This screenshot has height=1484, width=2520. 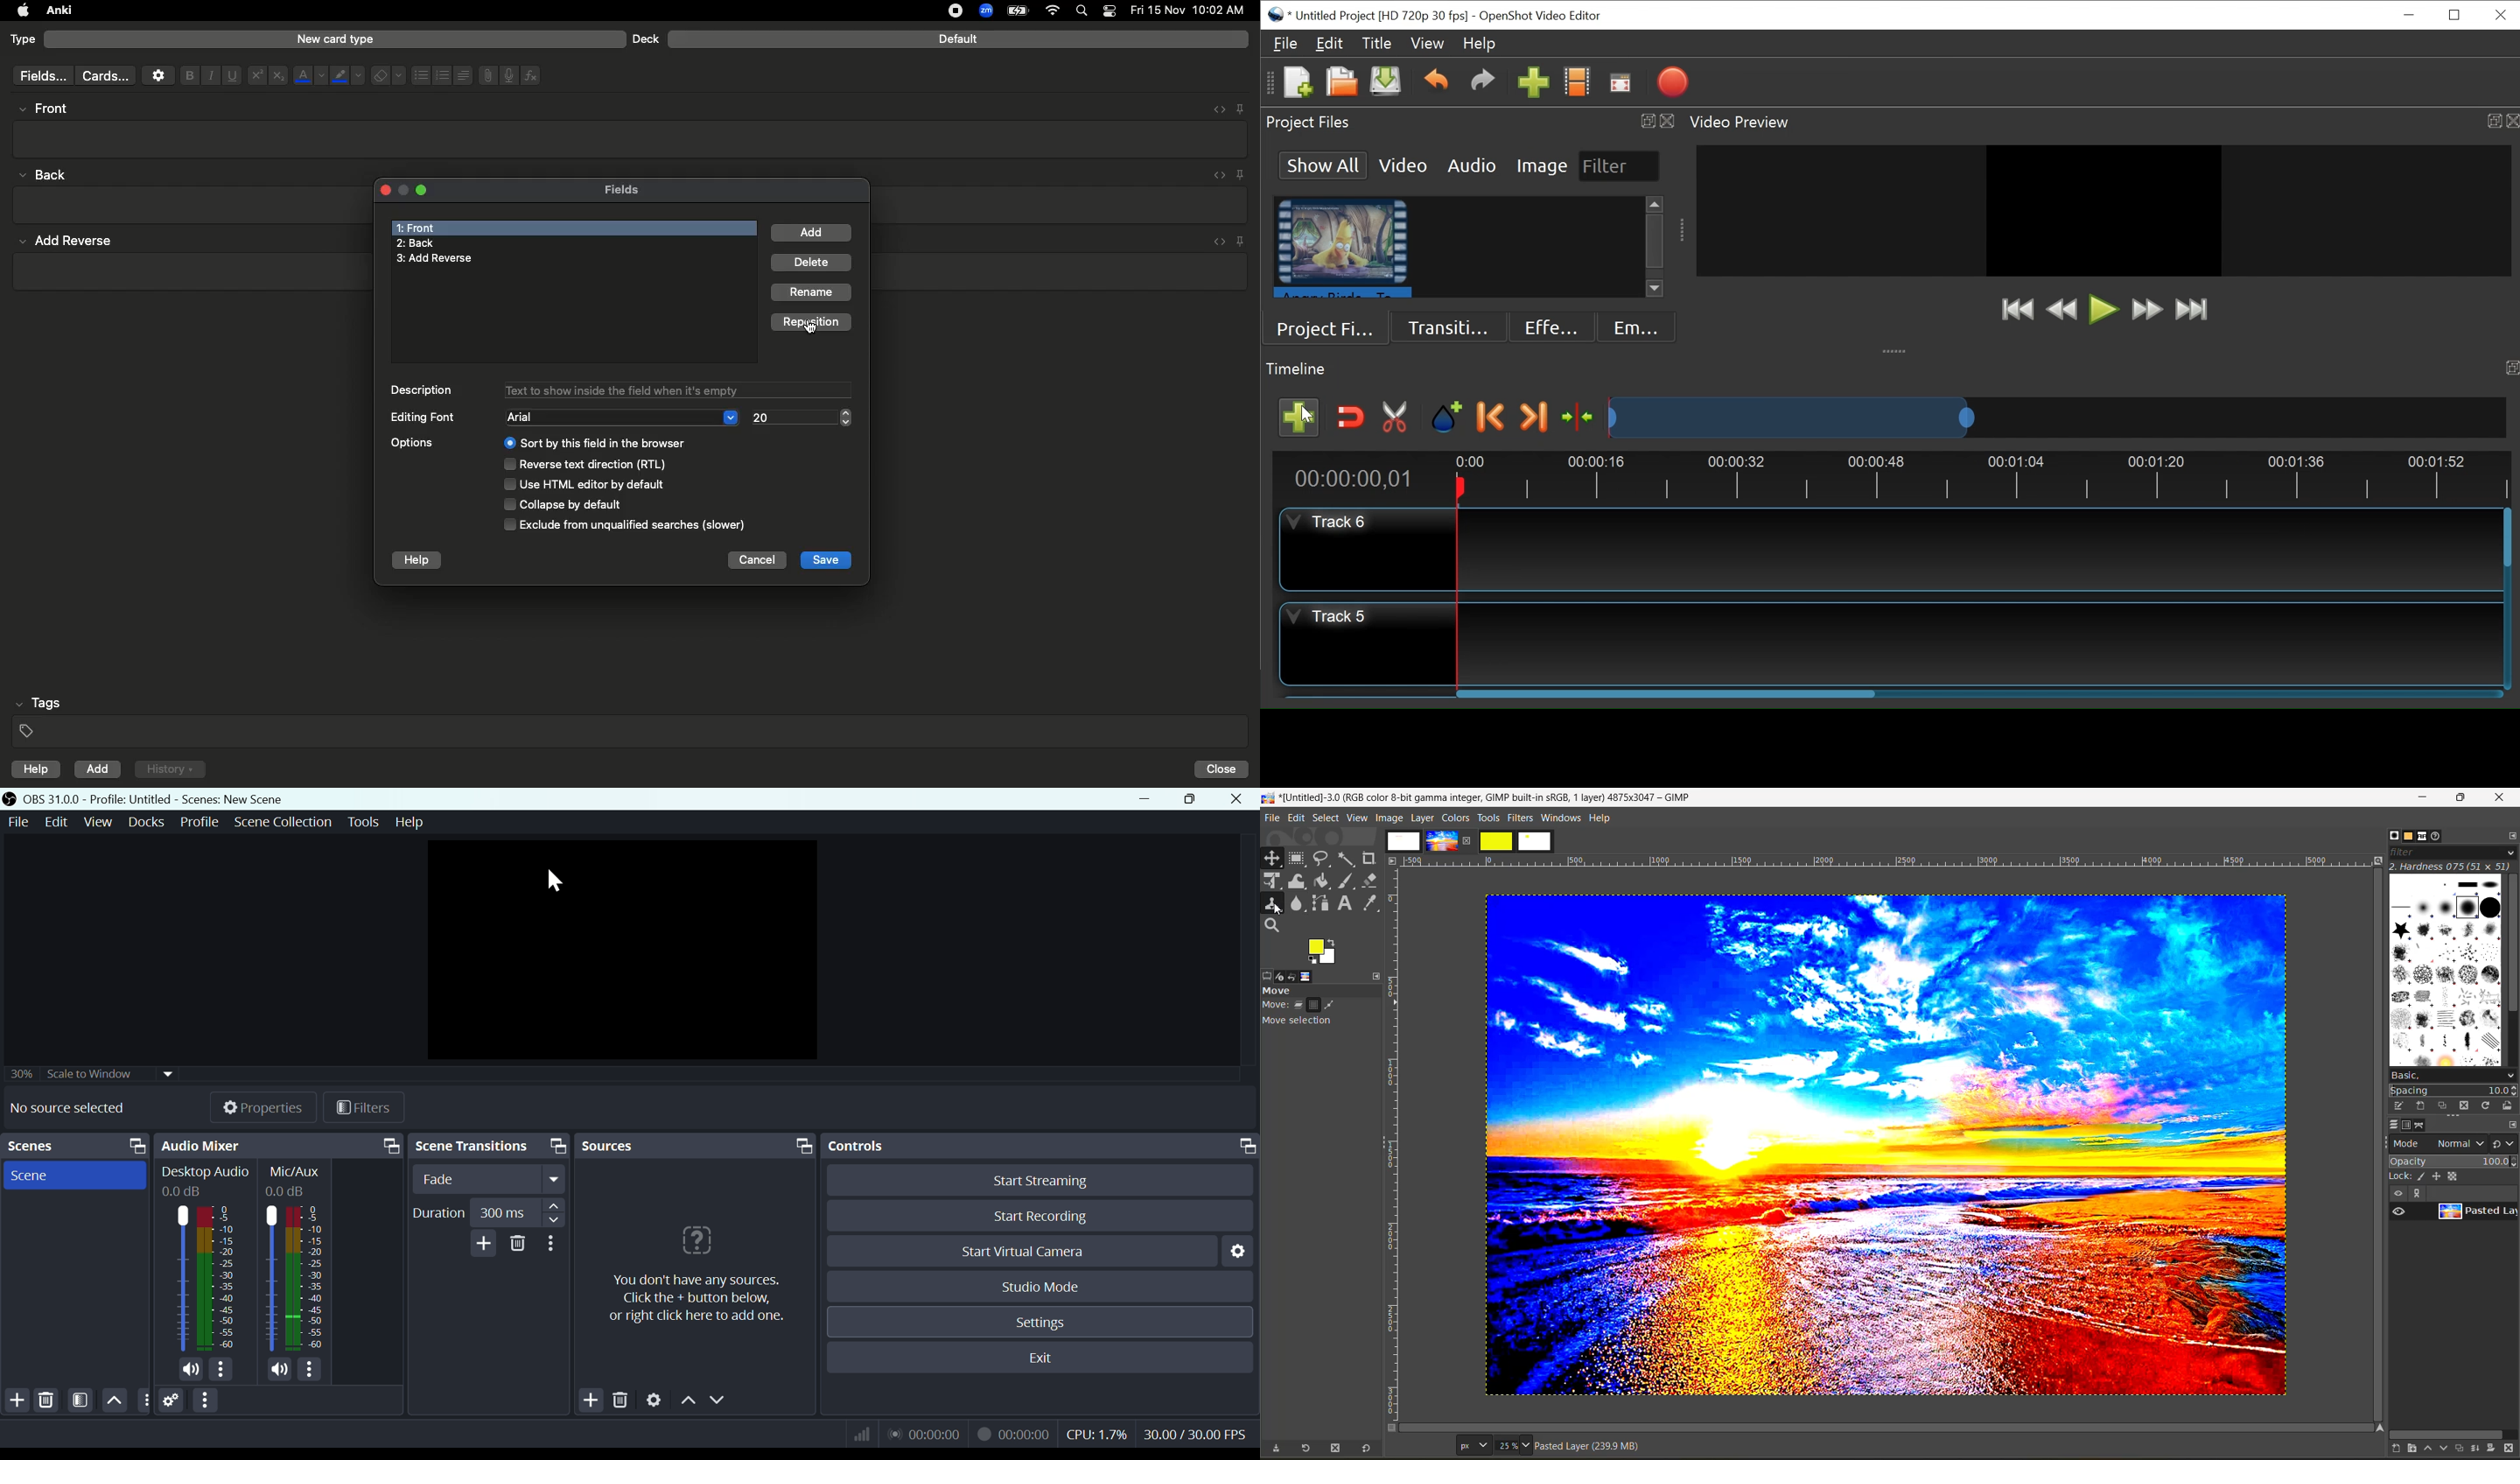 What do you see at coordinates (1017, 11) in the screenshot?
I see `Charge` at bounding box center [1017, 11].